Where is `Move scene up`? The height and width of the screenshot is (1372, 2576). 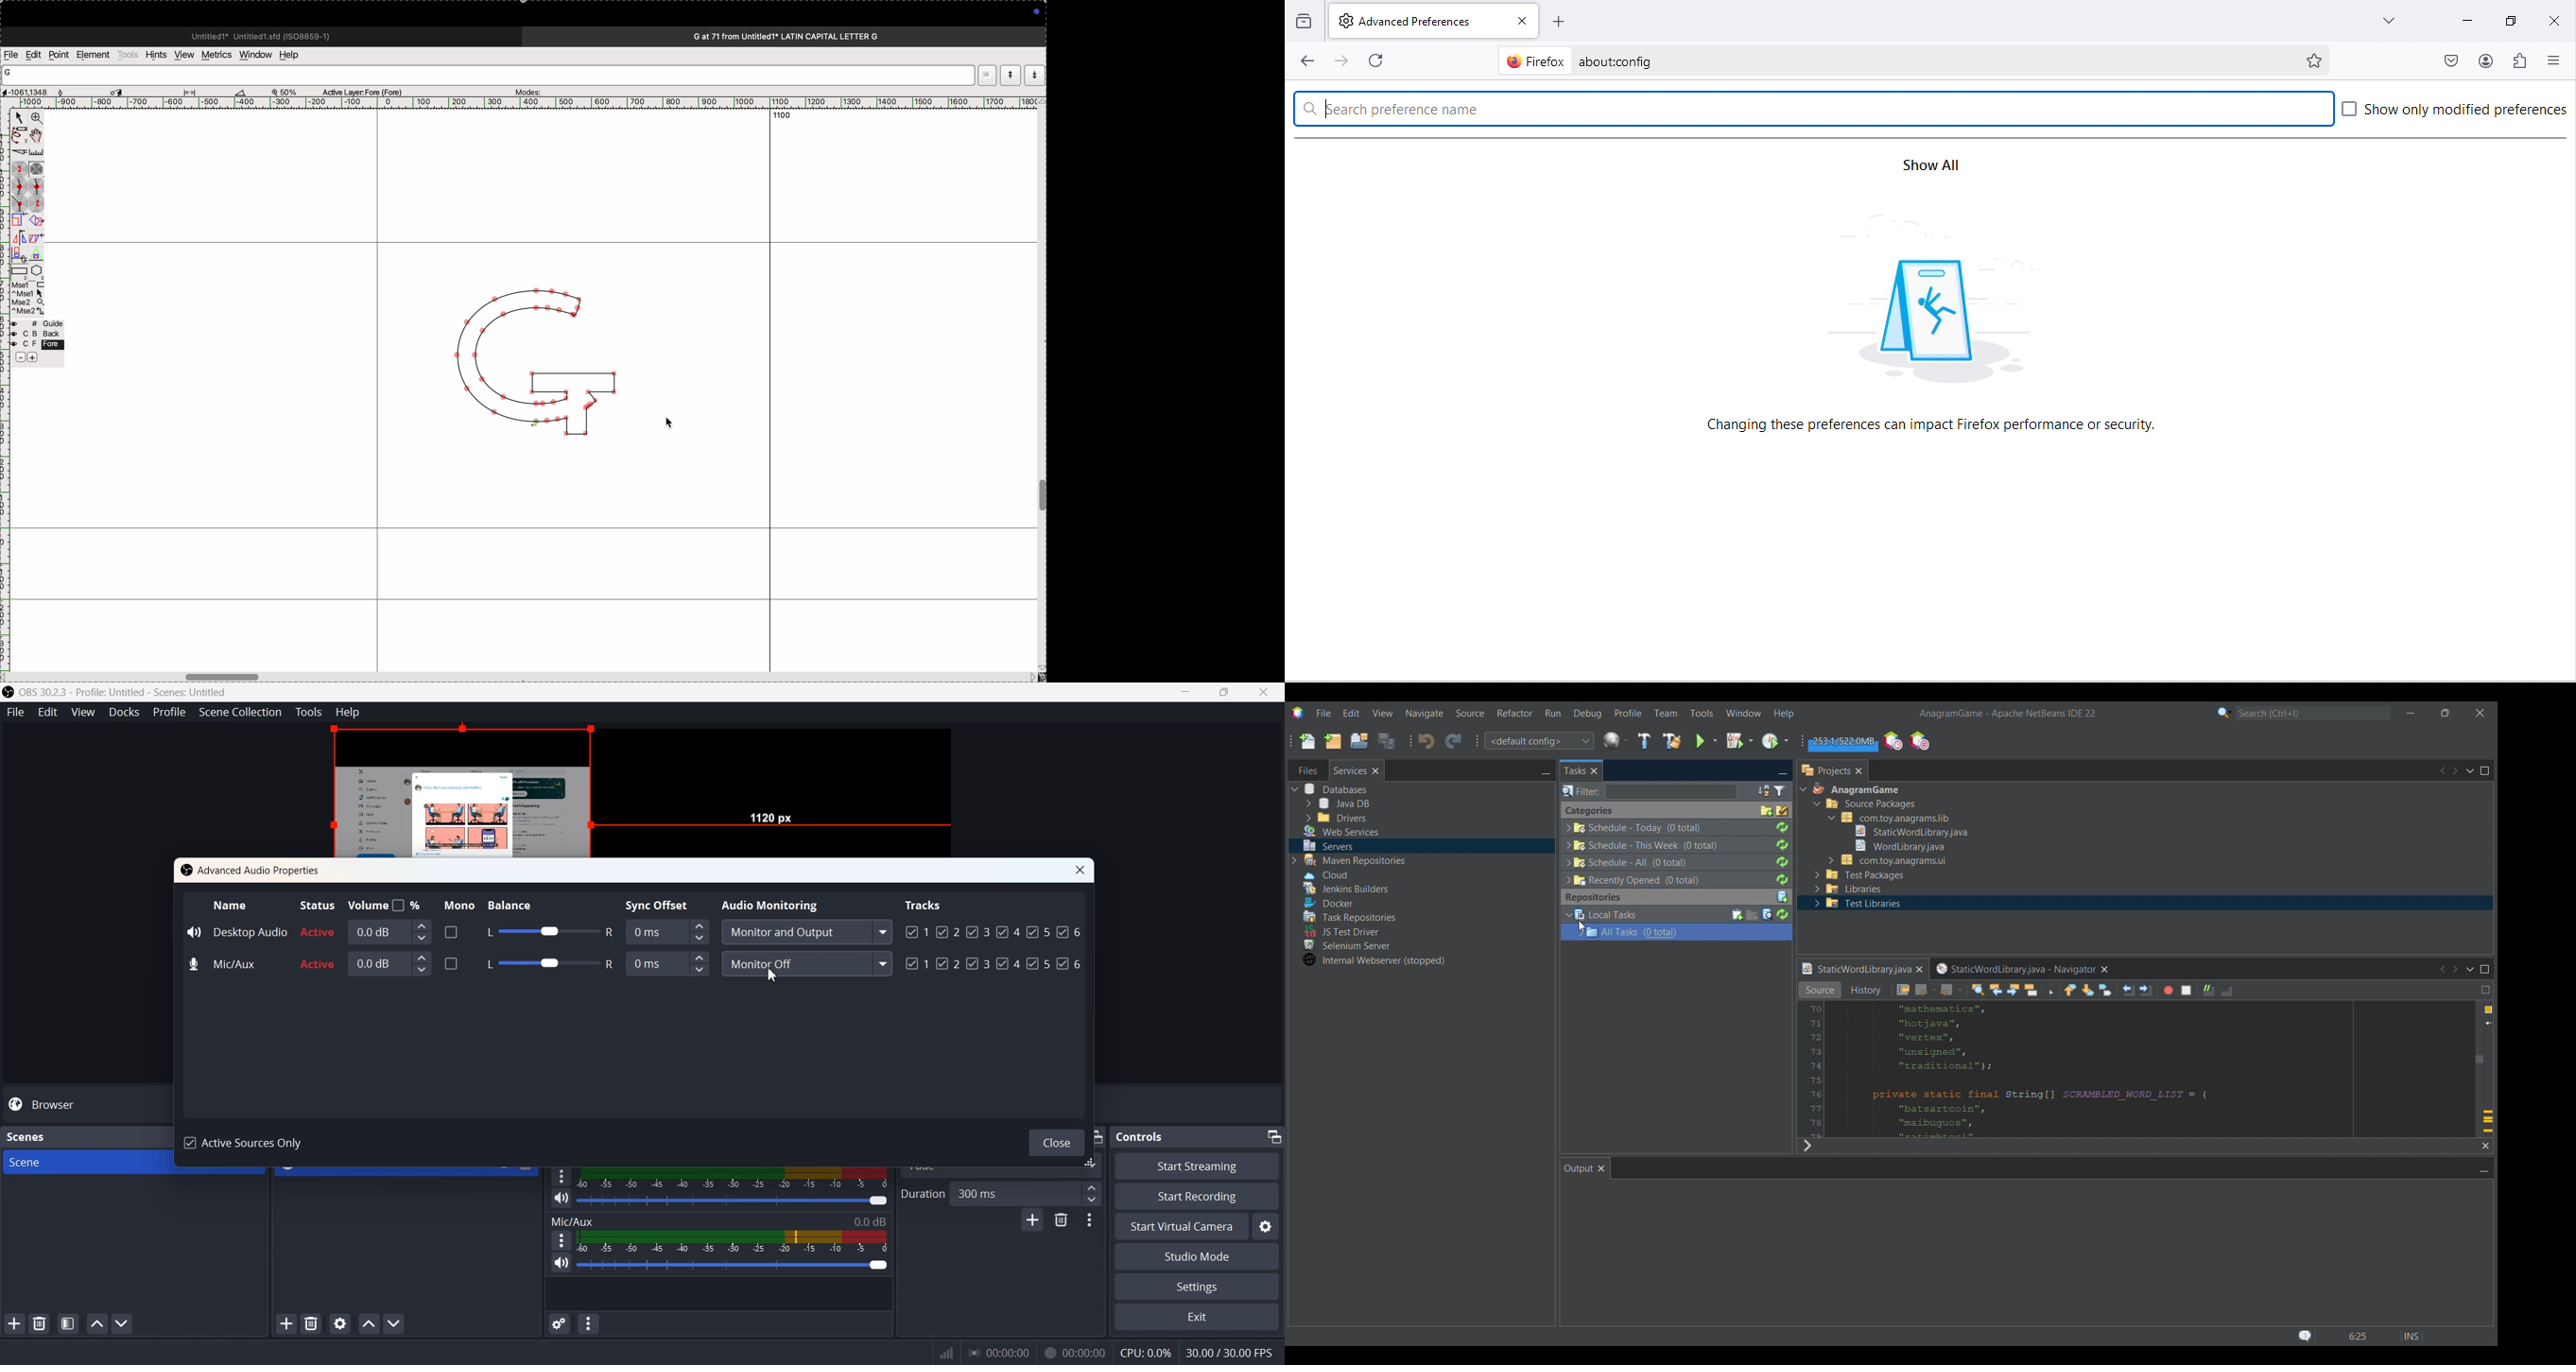 Move scene up is located at coordinates (96, 1324).